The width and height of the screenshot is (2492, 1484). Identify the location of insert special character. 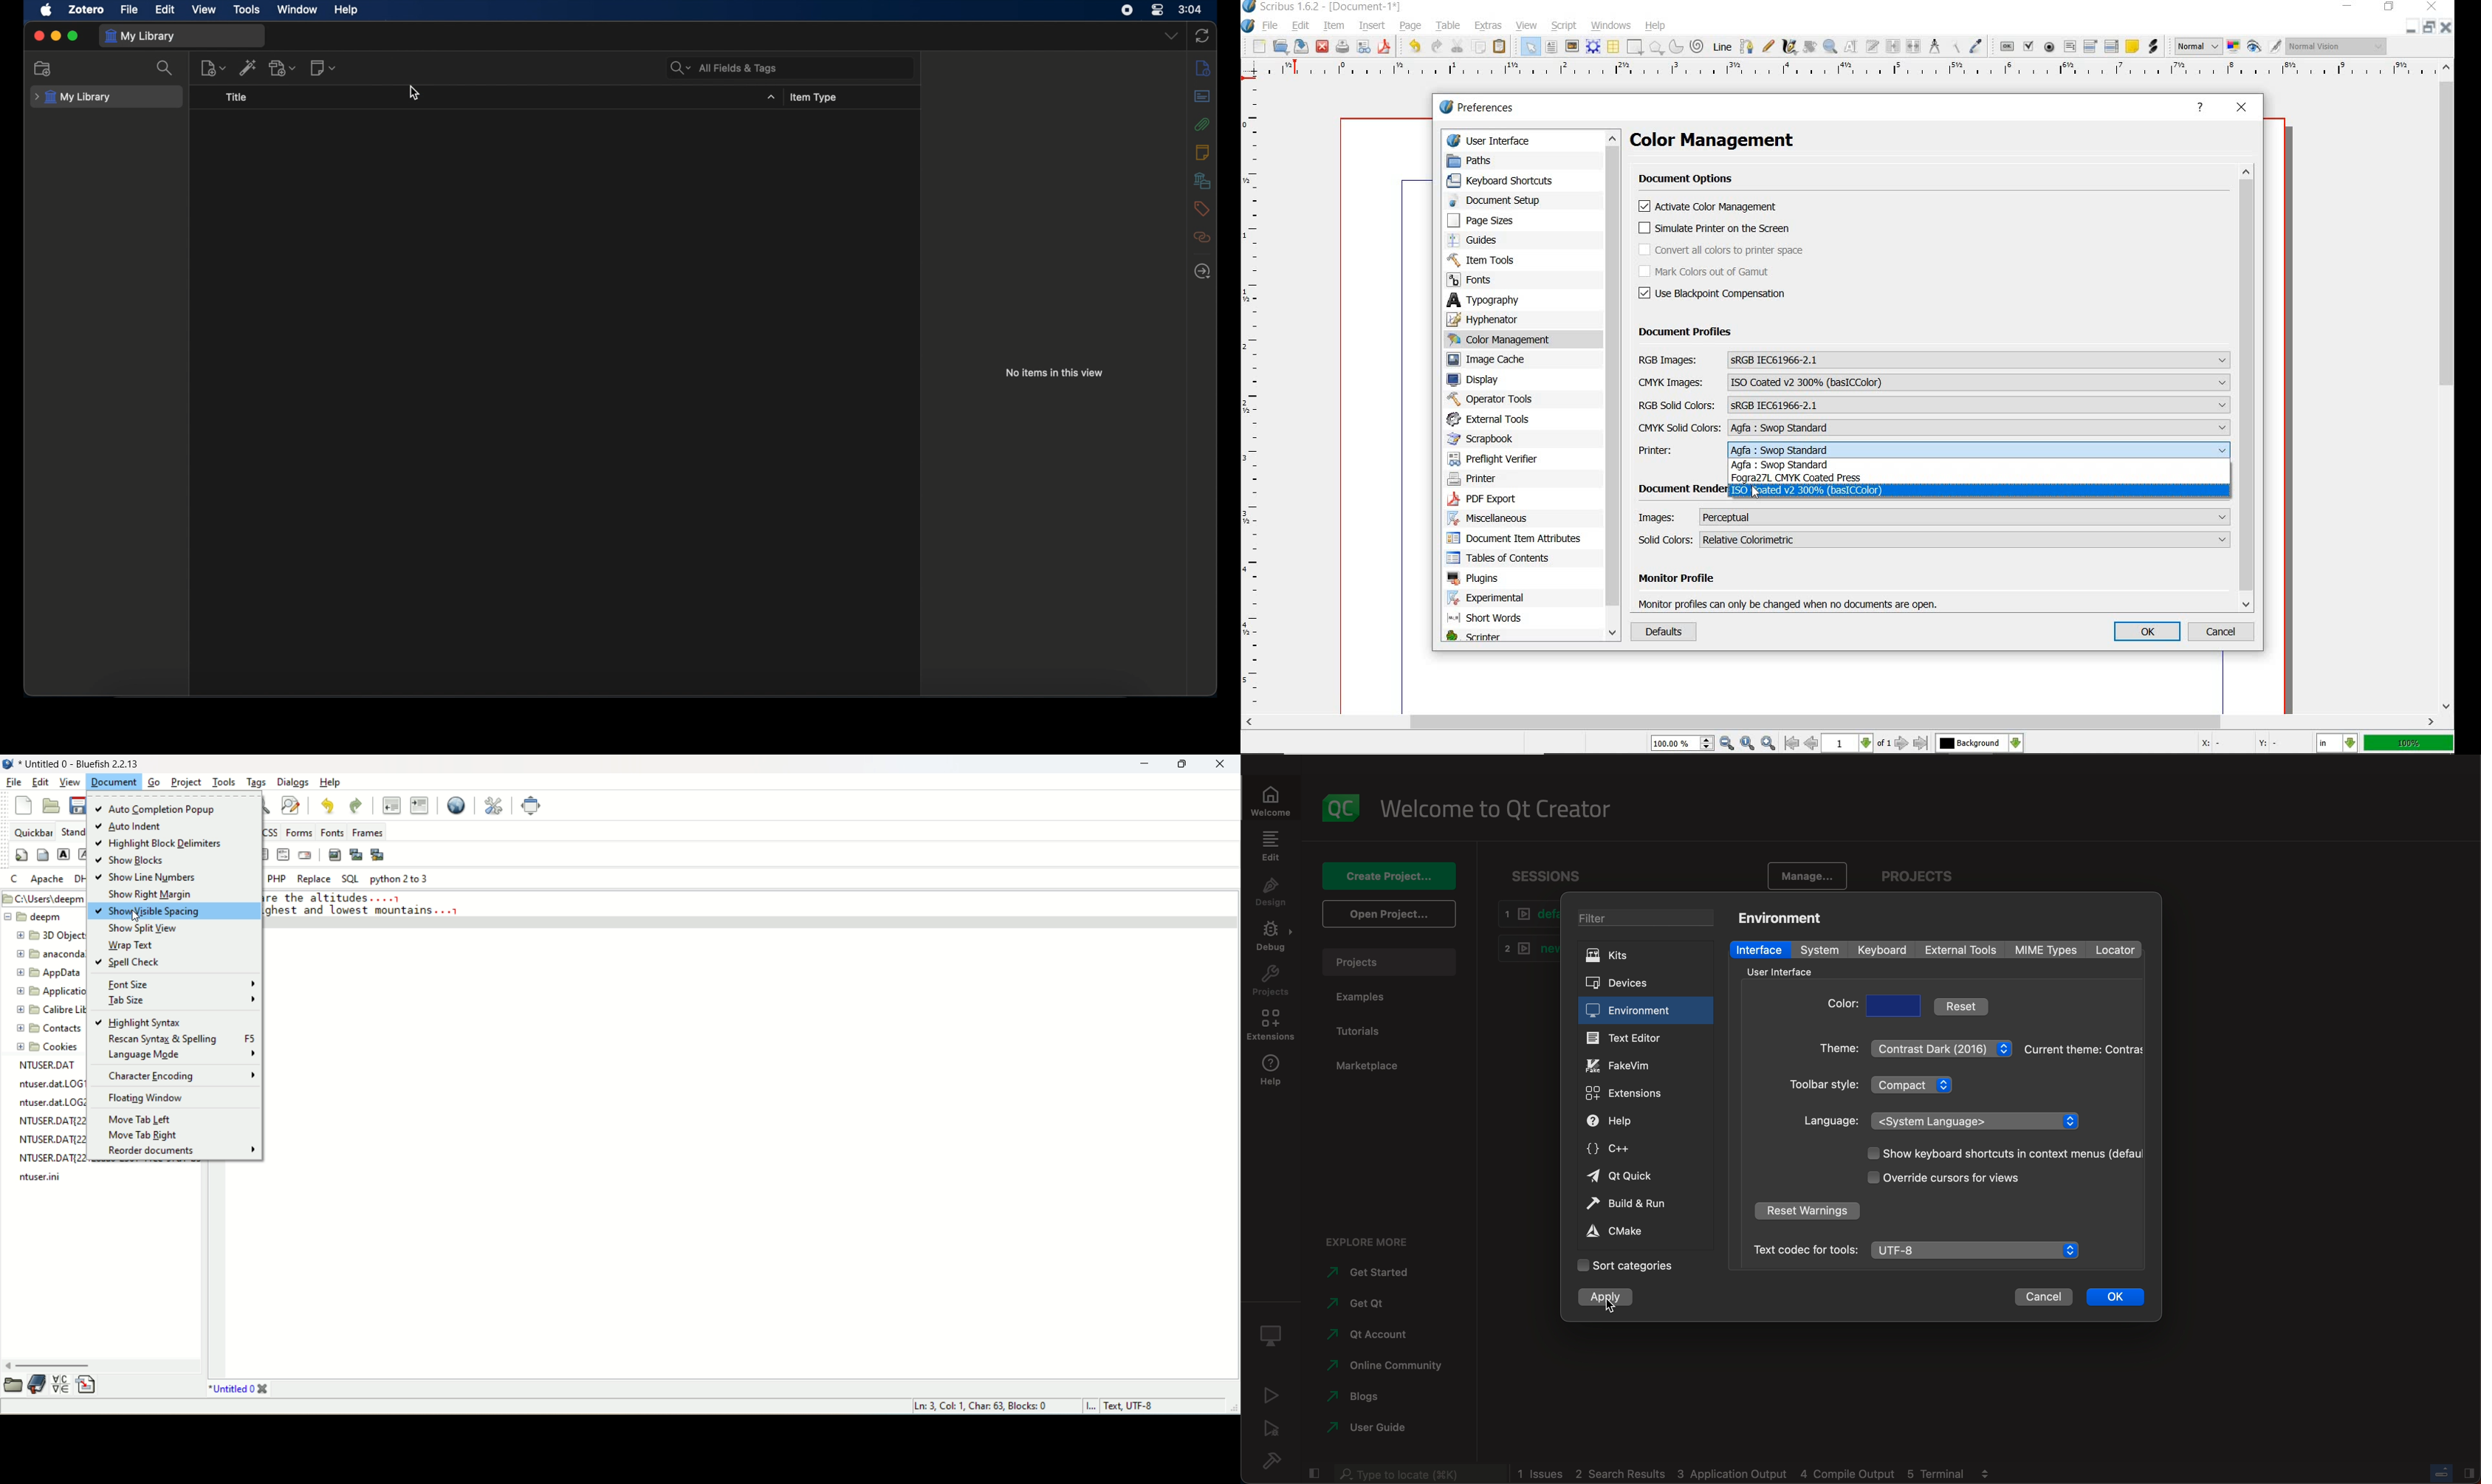
(63, 1385).